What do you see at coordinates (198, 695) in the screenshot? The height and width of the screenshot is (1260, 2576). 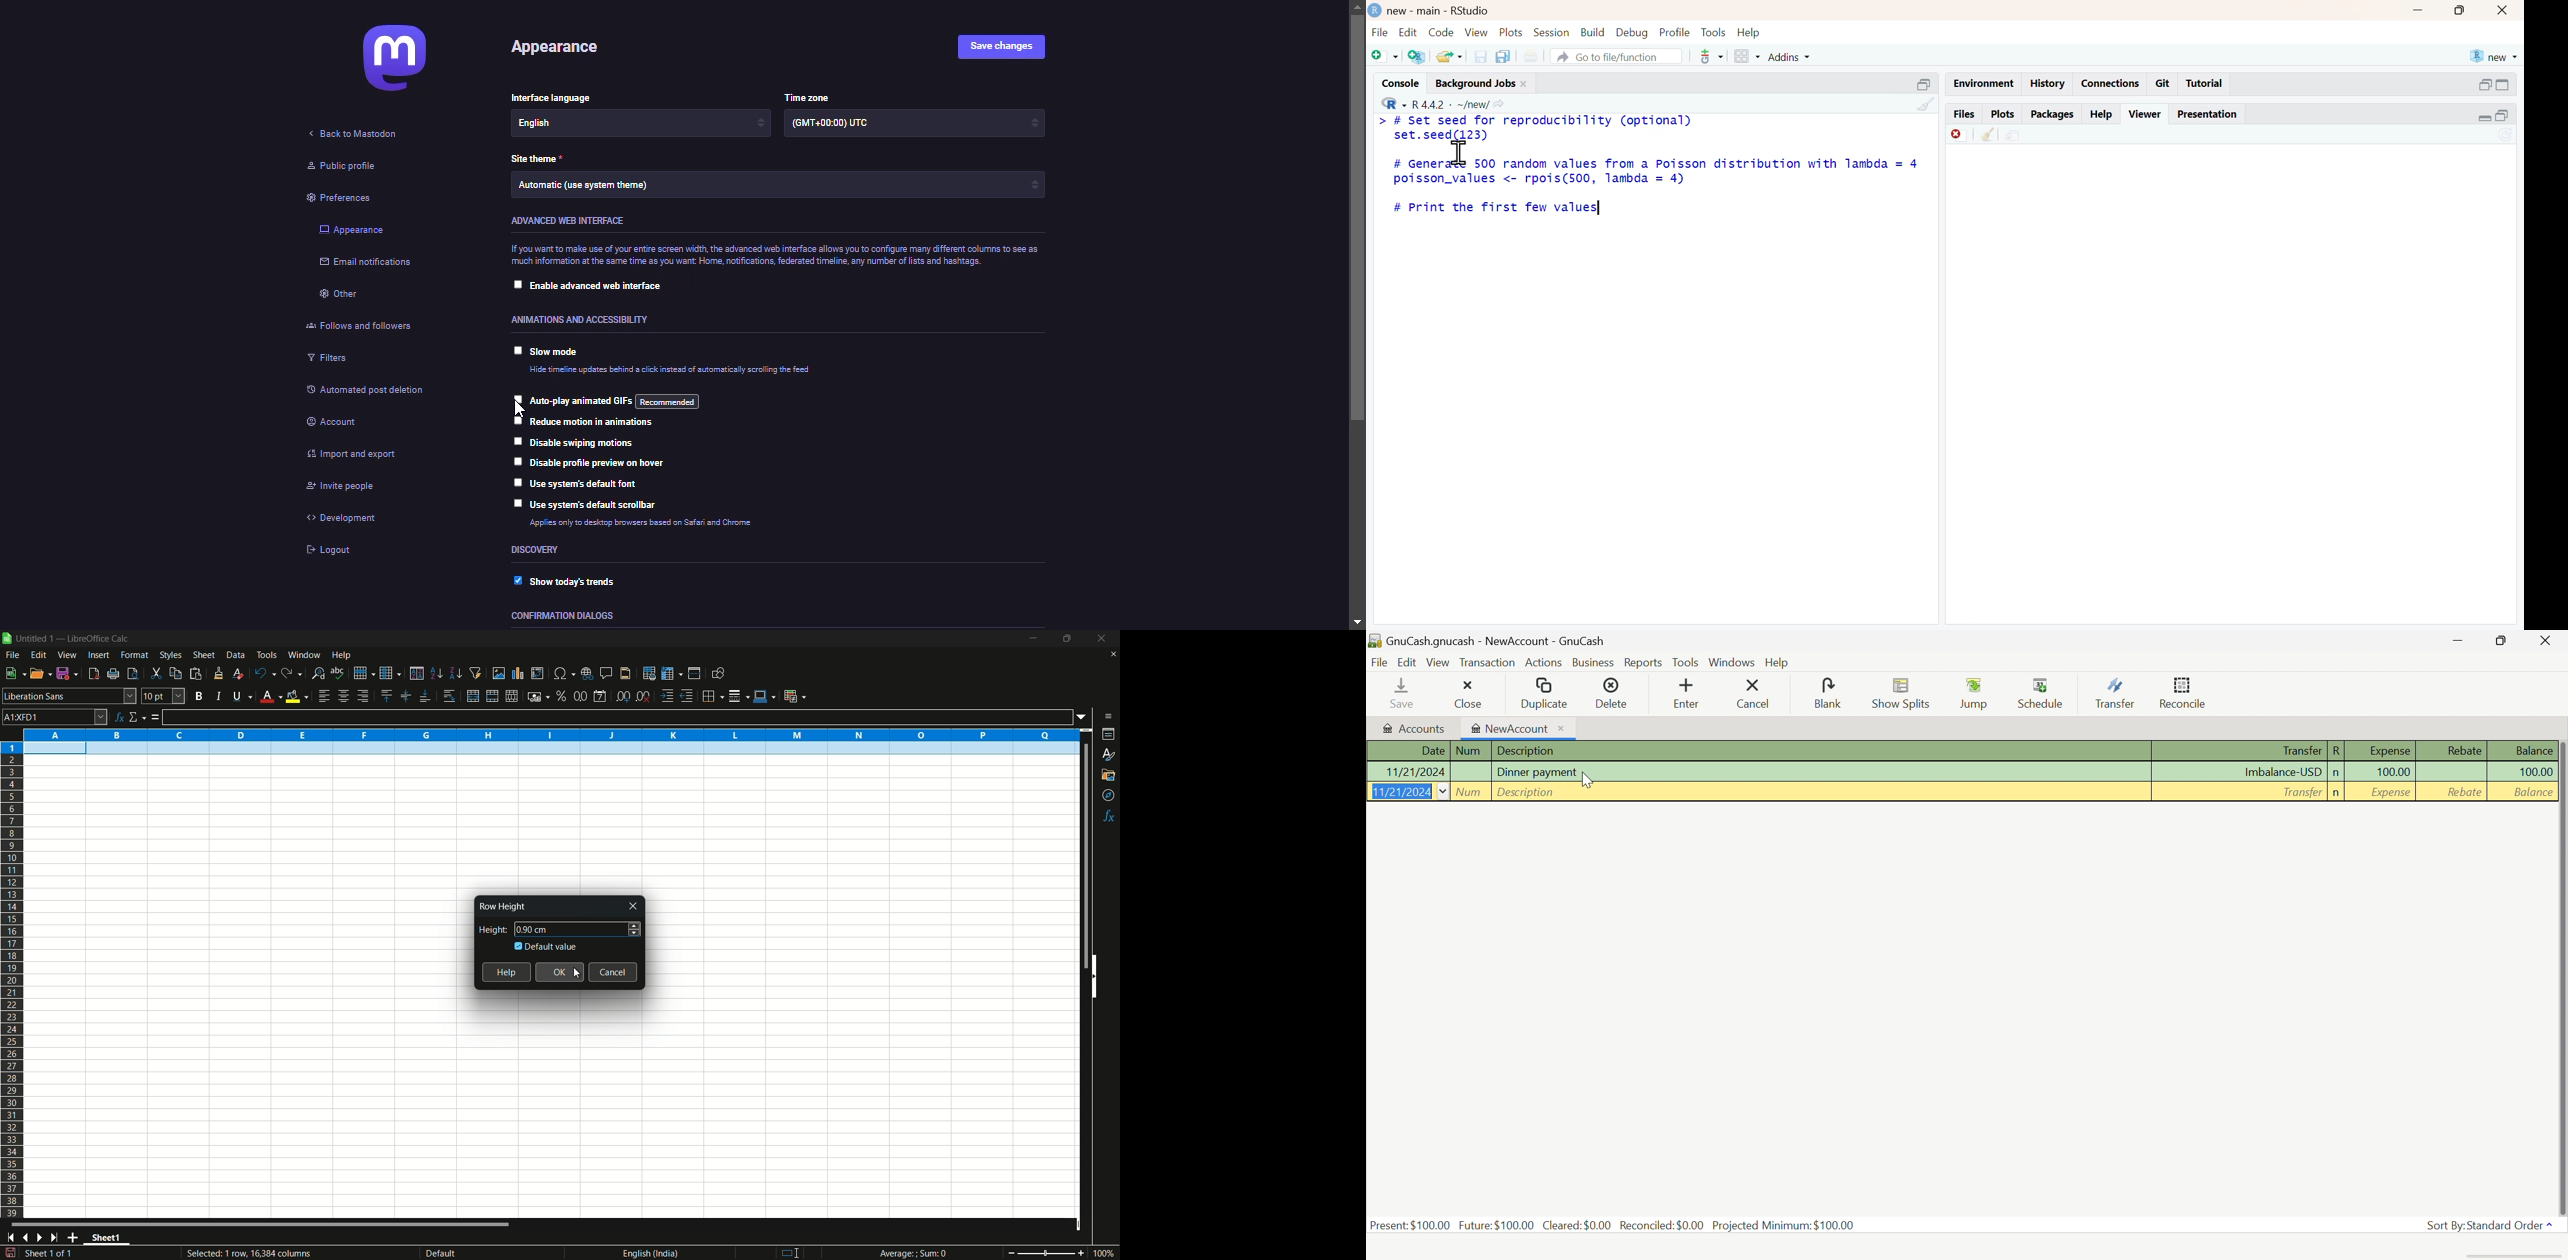 I see `bold` at bounding box center [198, 695].